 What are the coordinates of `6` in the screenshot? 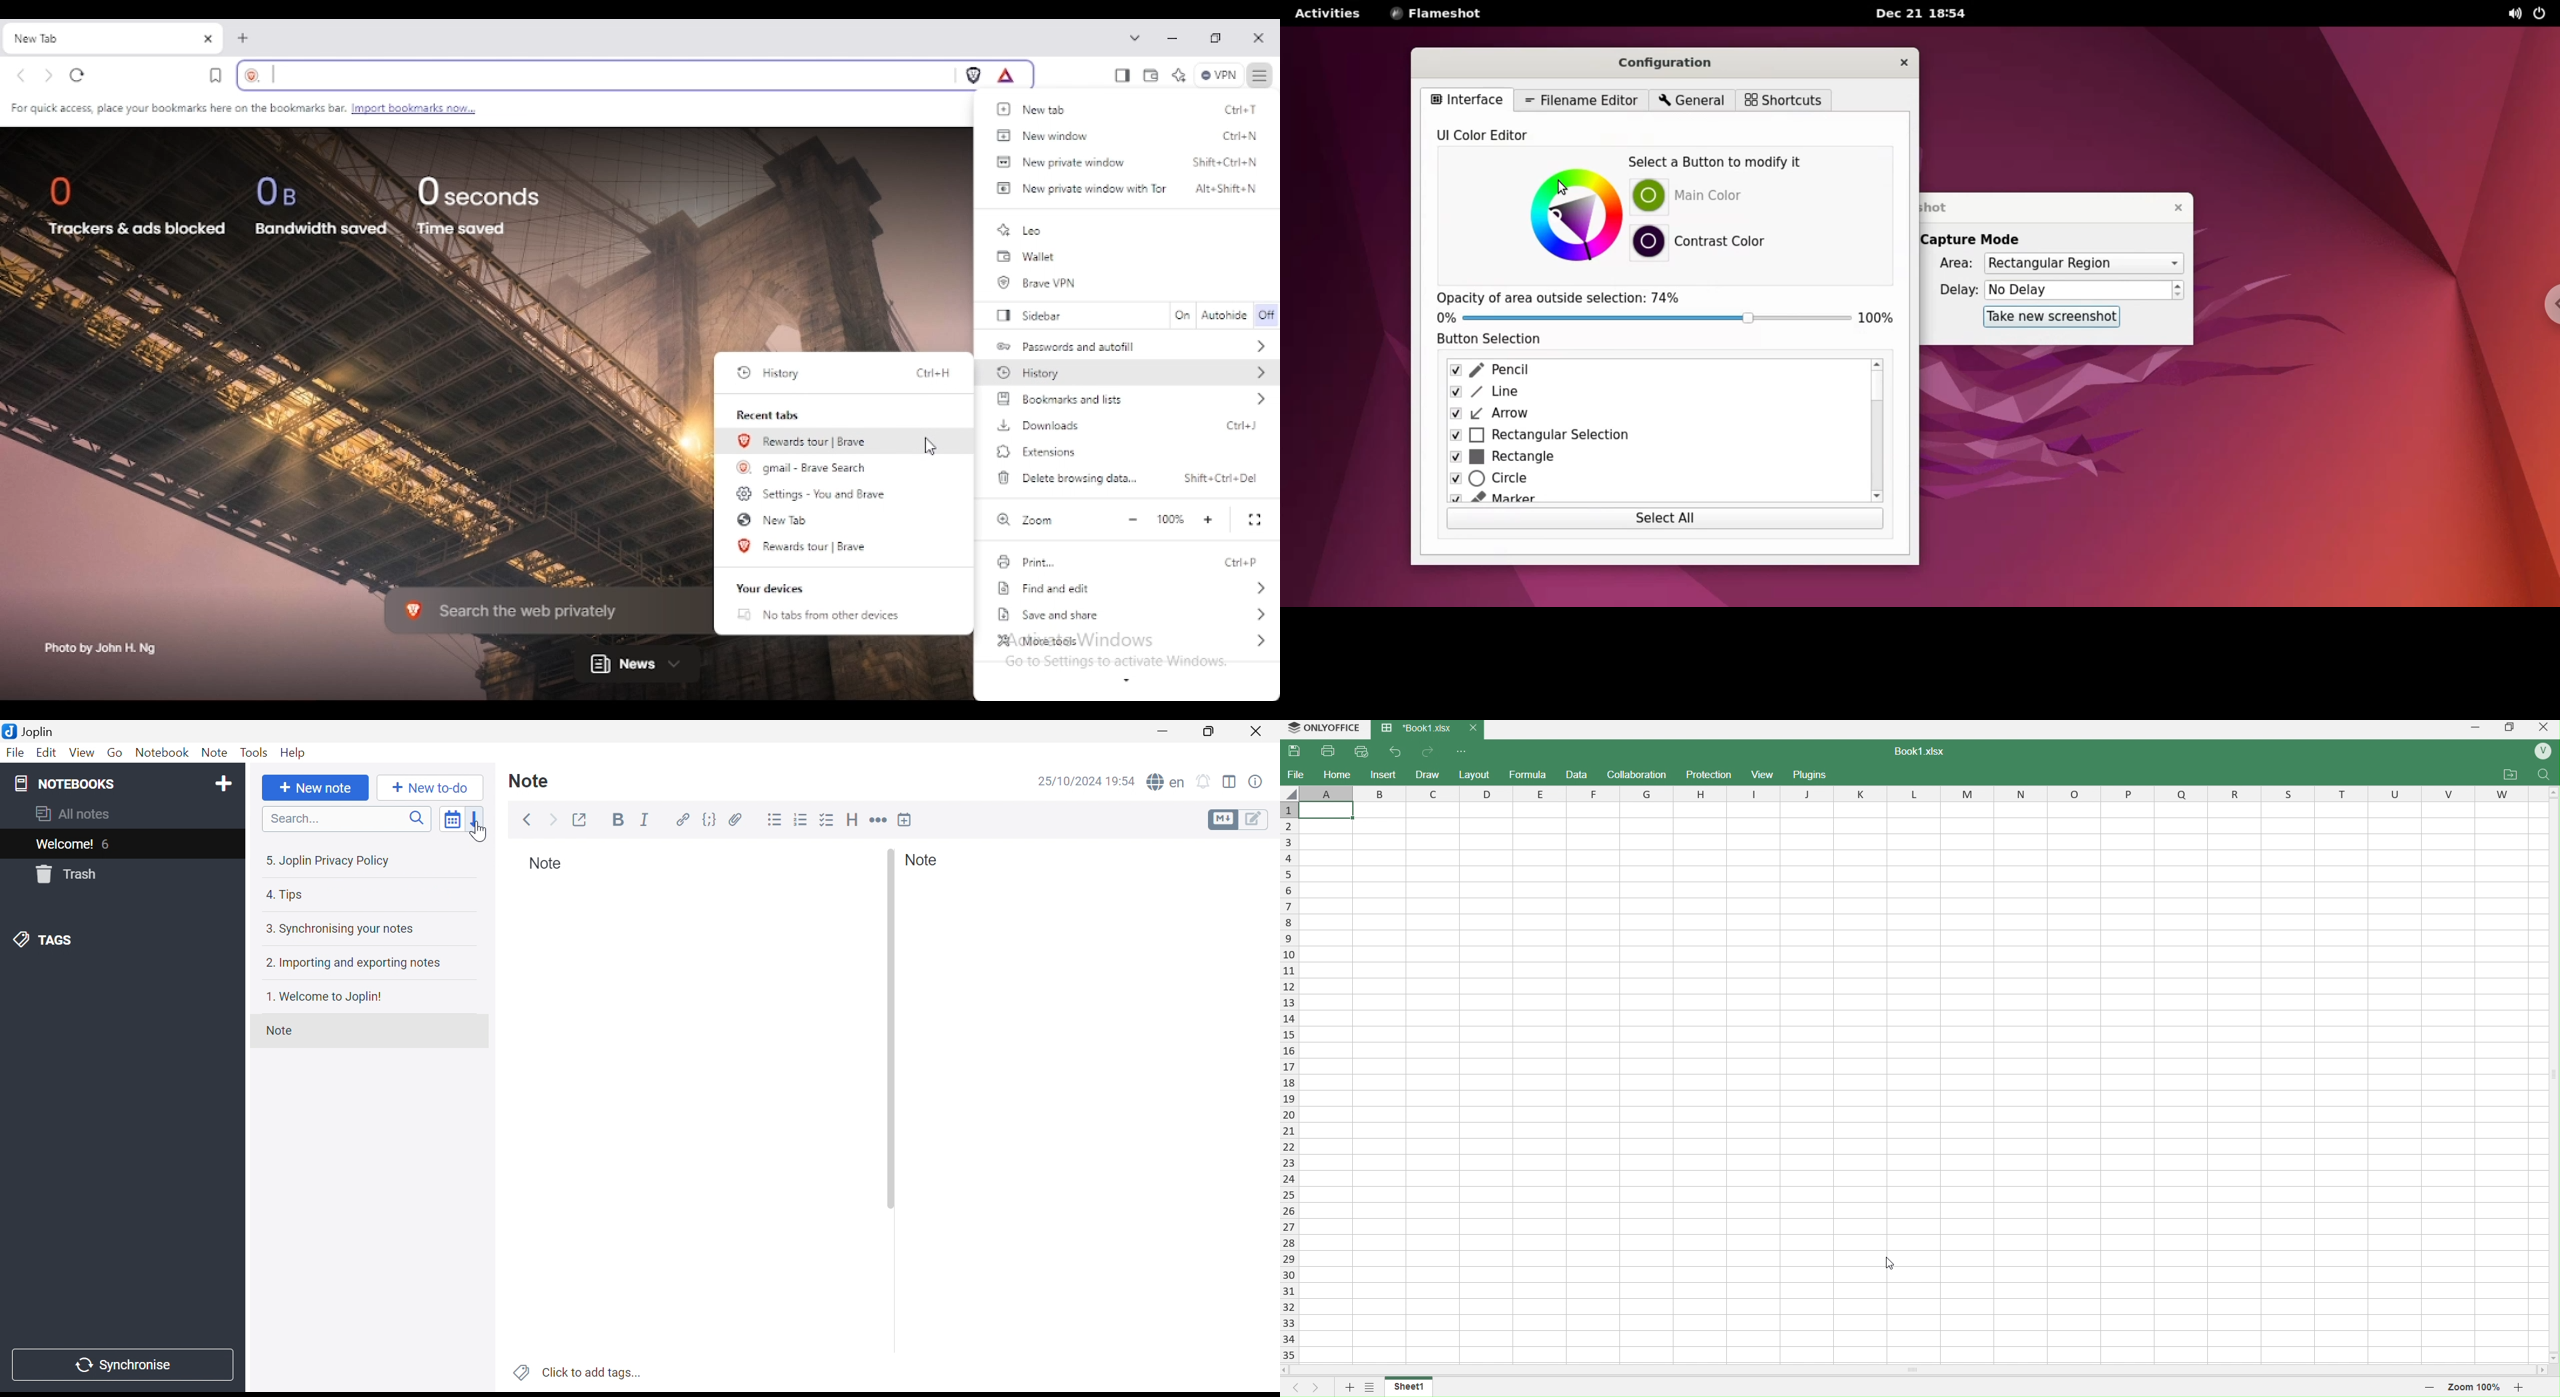 It's located at (109, 845).